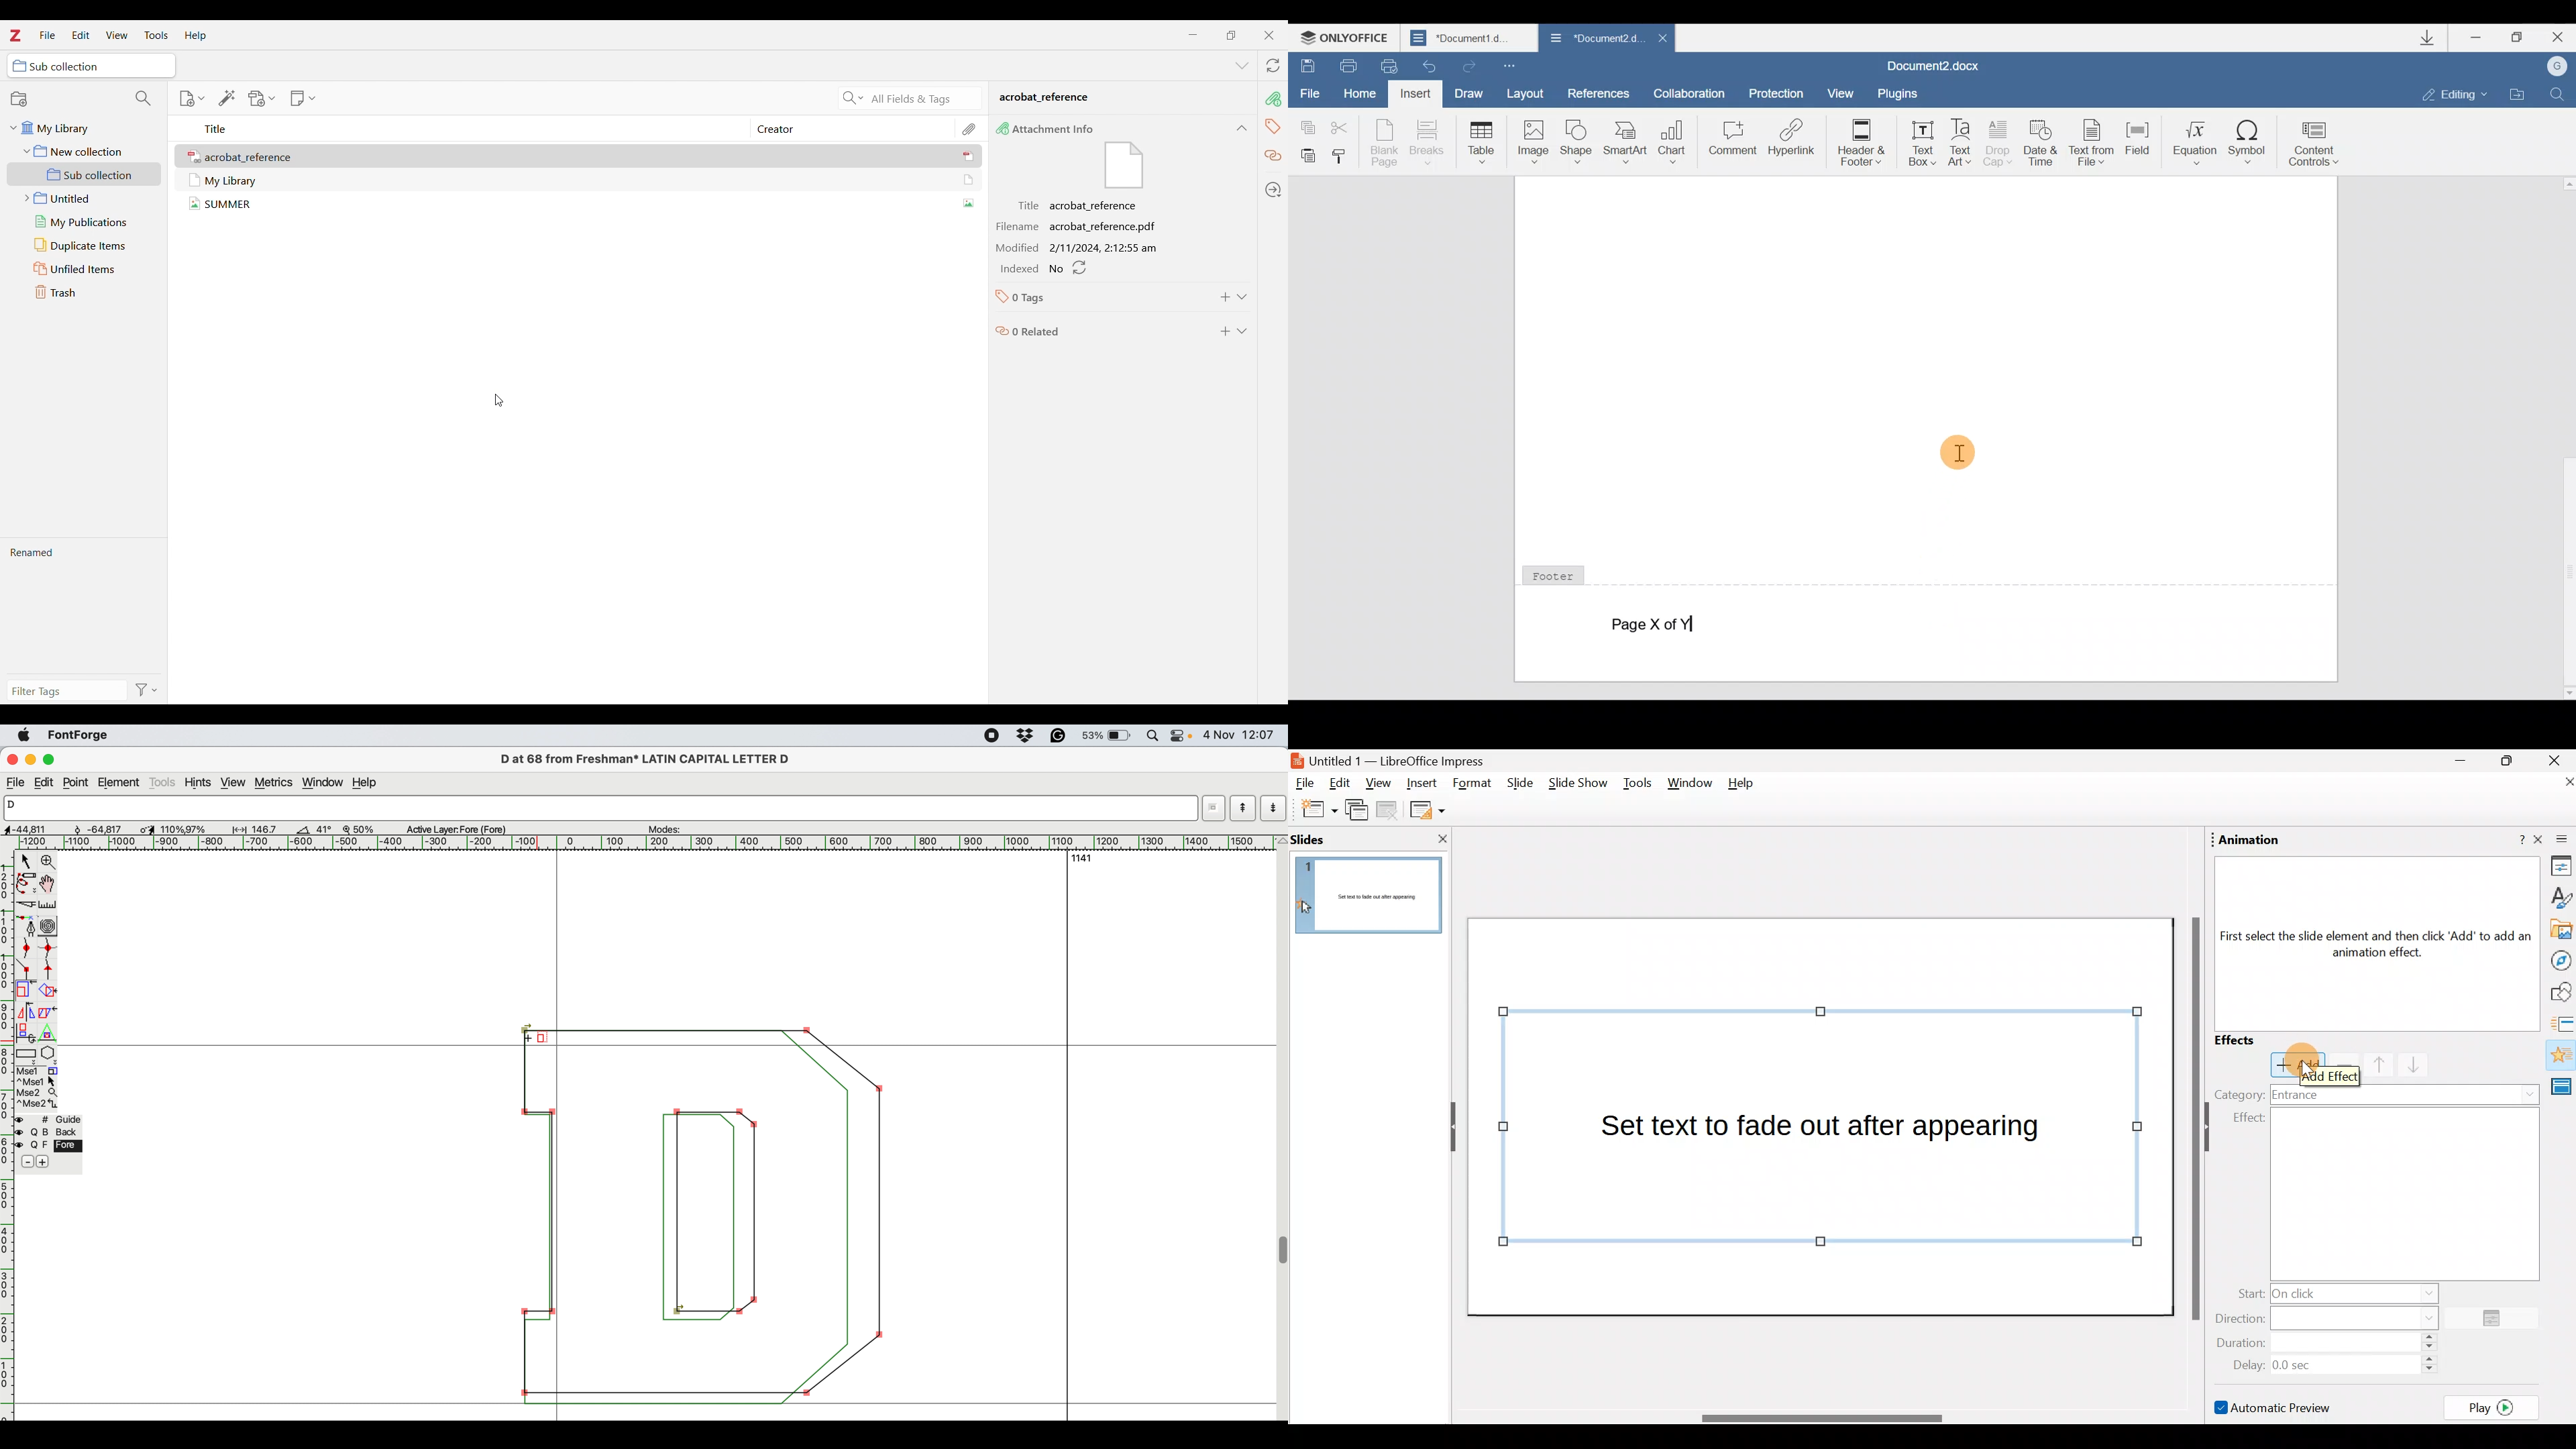 This screenshot has width=2576, height=1456. Describe the element at coordinates (1638, 786) in the screenshot. I see `Tools` at that location.